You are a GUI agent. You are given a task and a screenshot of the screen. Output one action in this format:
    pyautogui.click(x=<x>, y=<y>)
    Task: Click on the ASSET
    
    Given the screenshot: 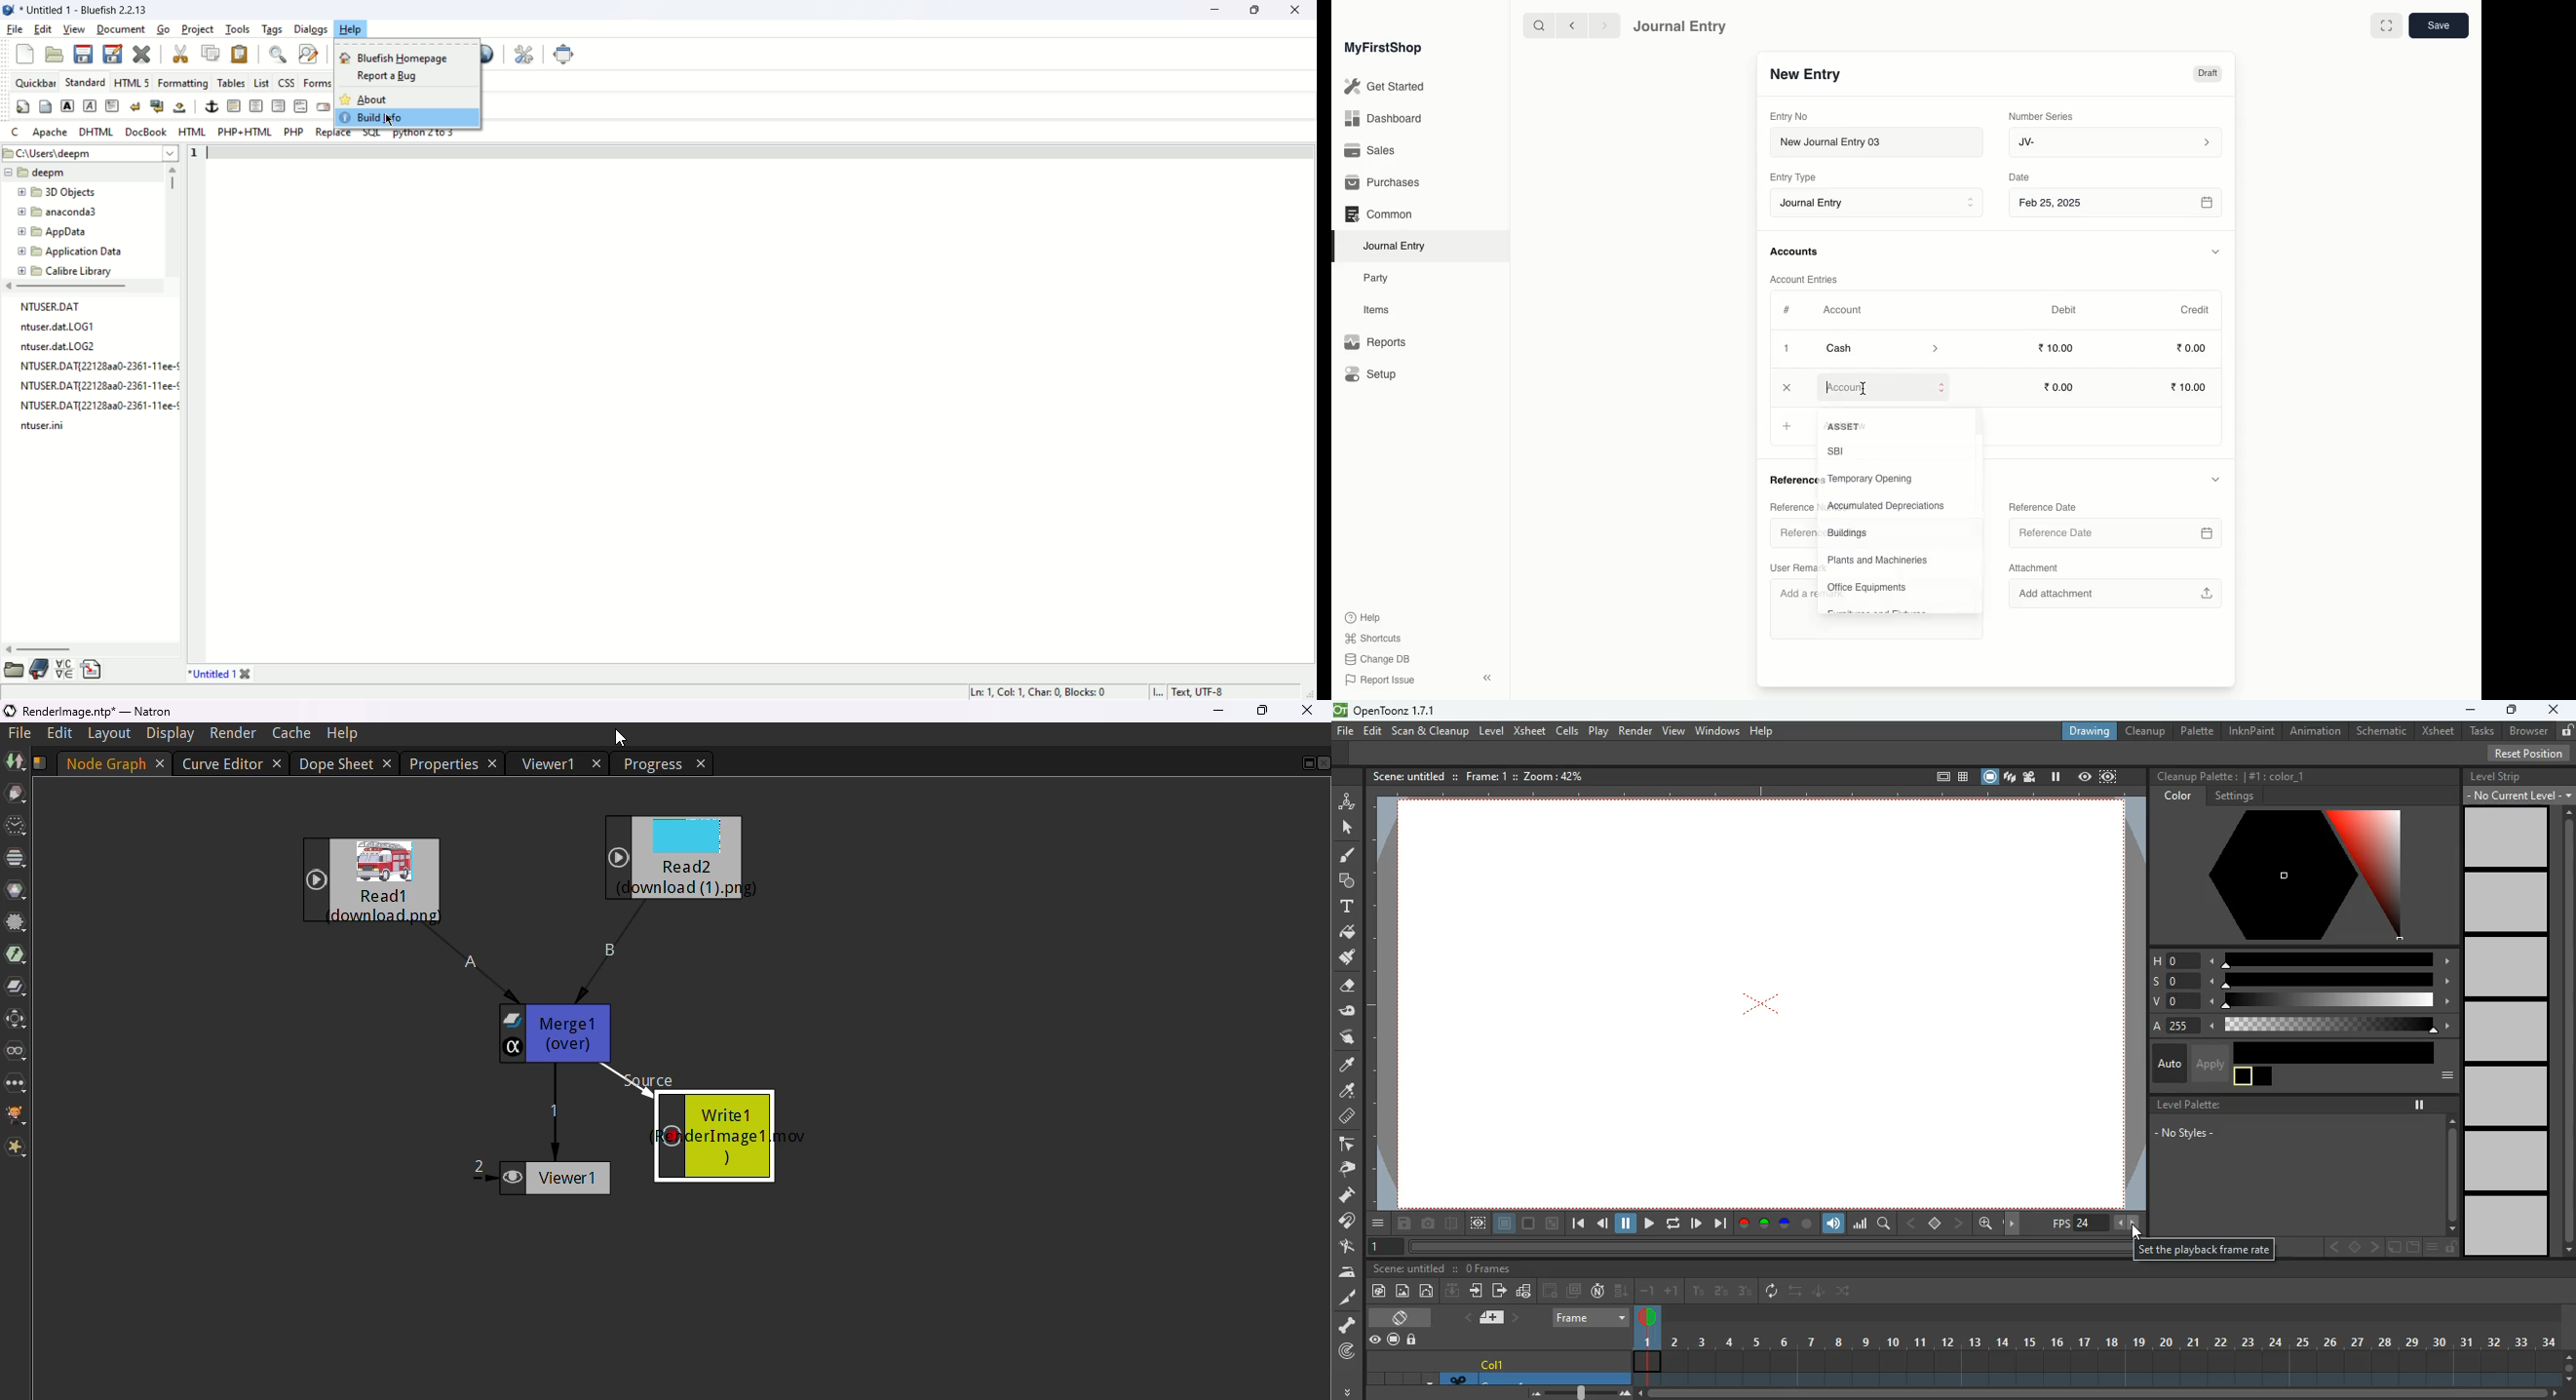 What is the action you would take?
    pyautogui.click(x=1846, y=428)
    